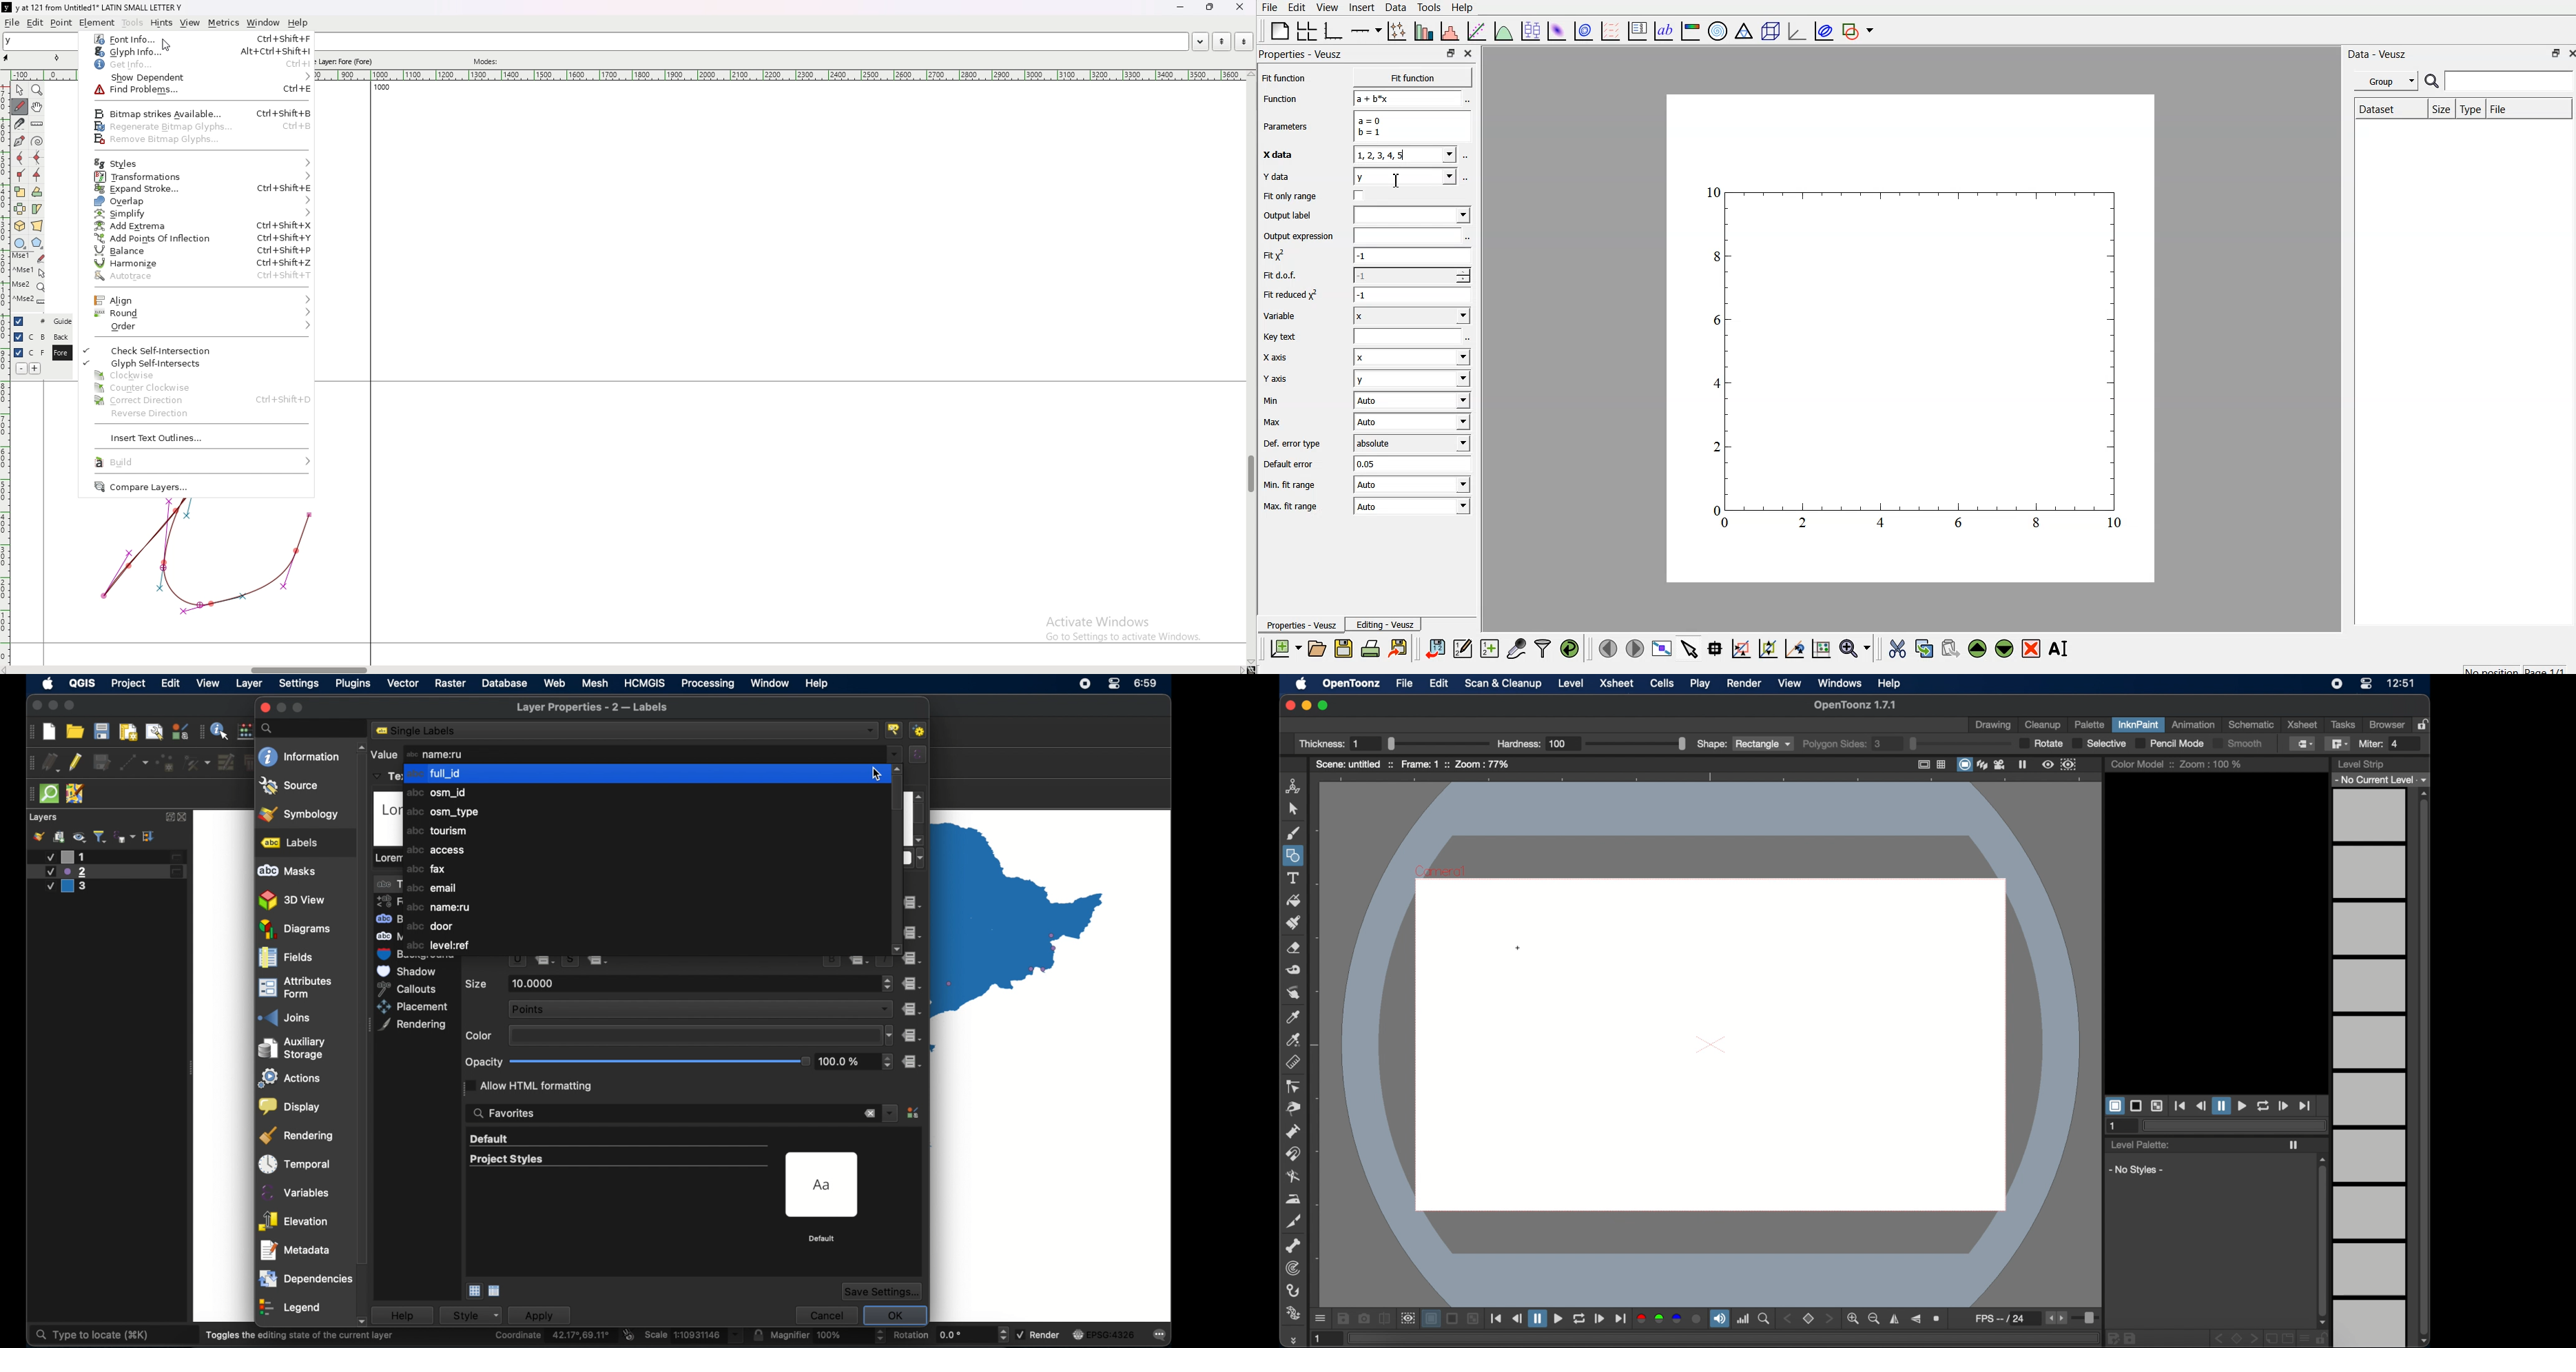  I want to click on skew the selection, so click(37, 208).